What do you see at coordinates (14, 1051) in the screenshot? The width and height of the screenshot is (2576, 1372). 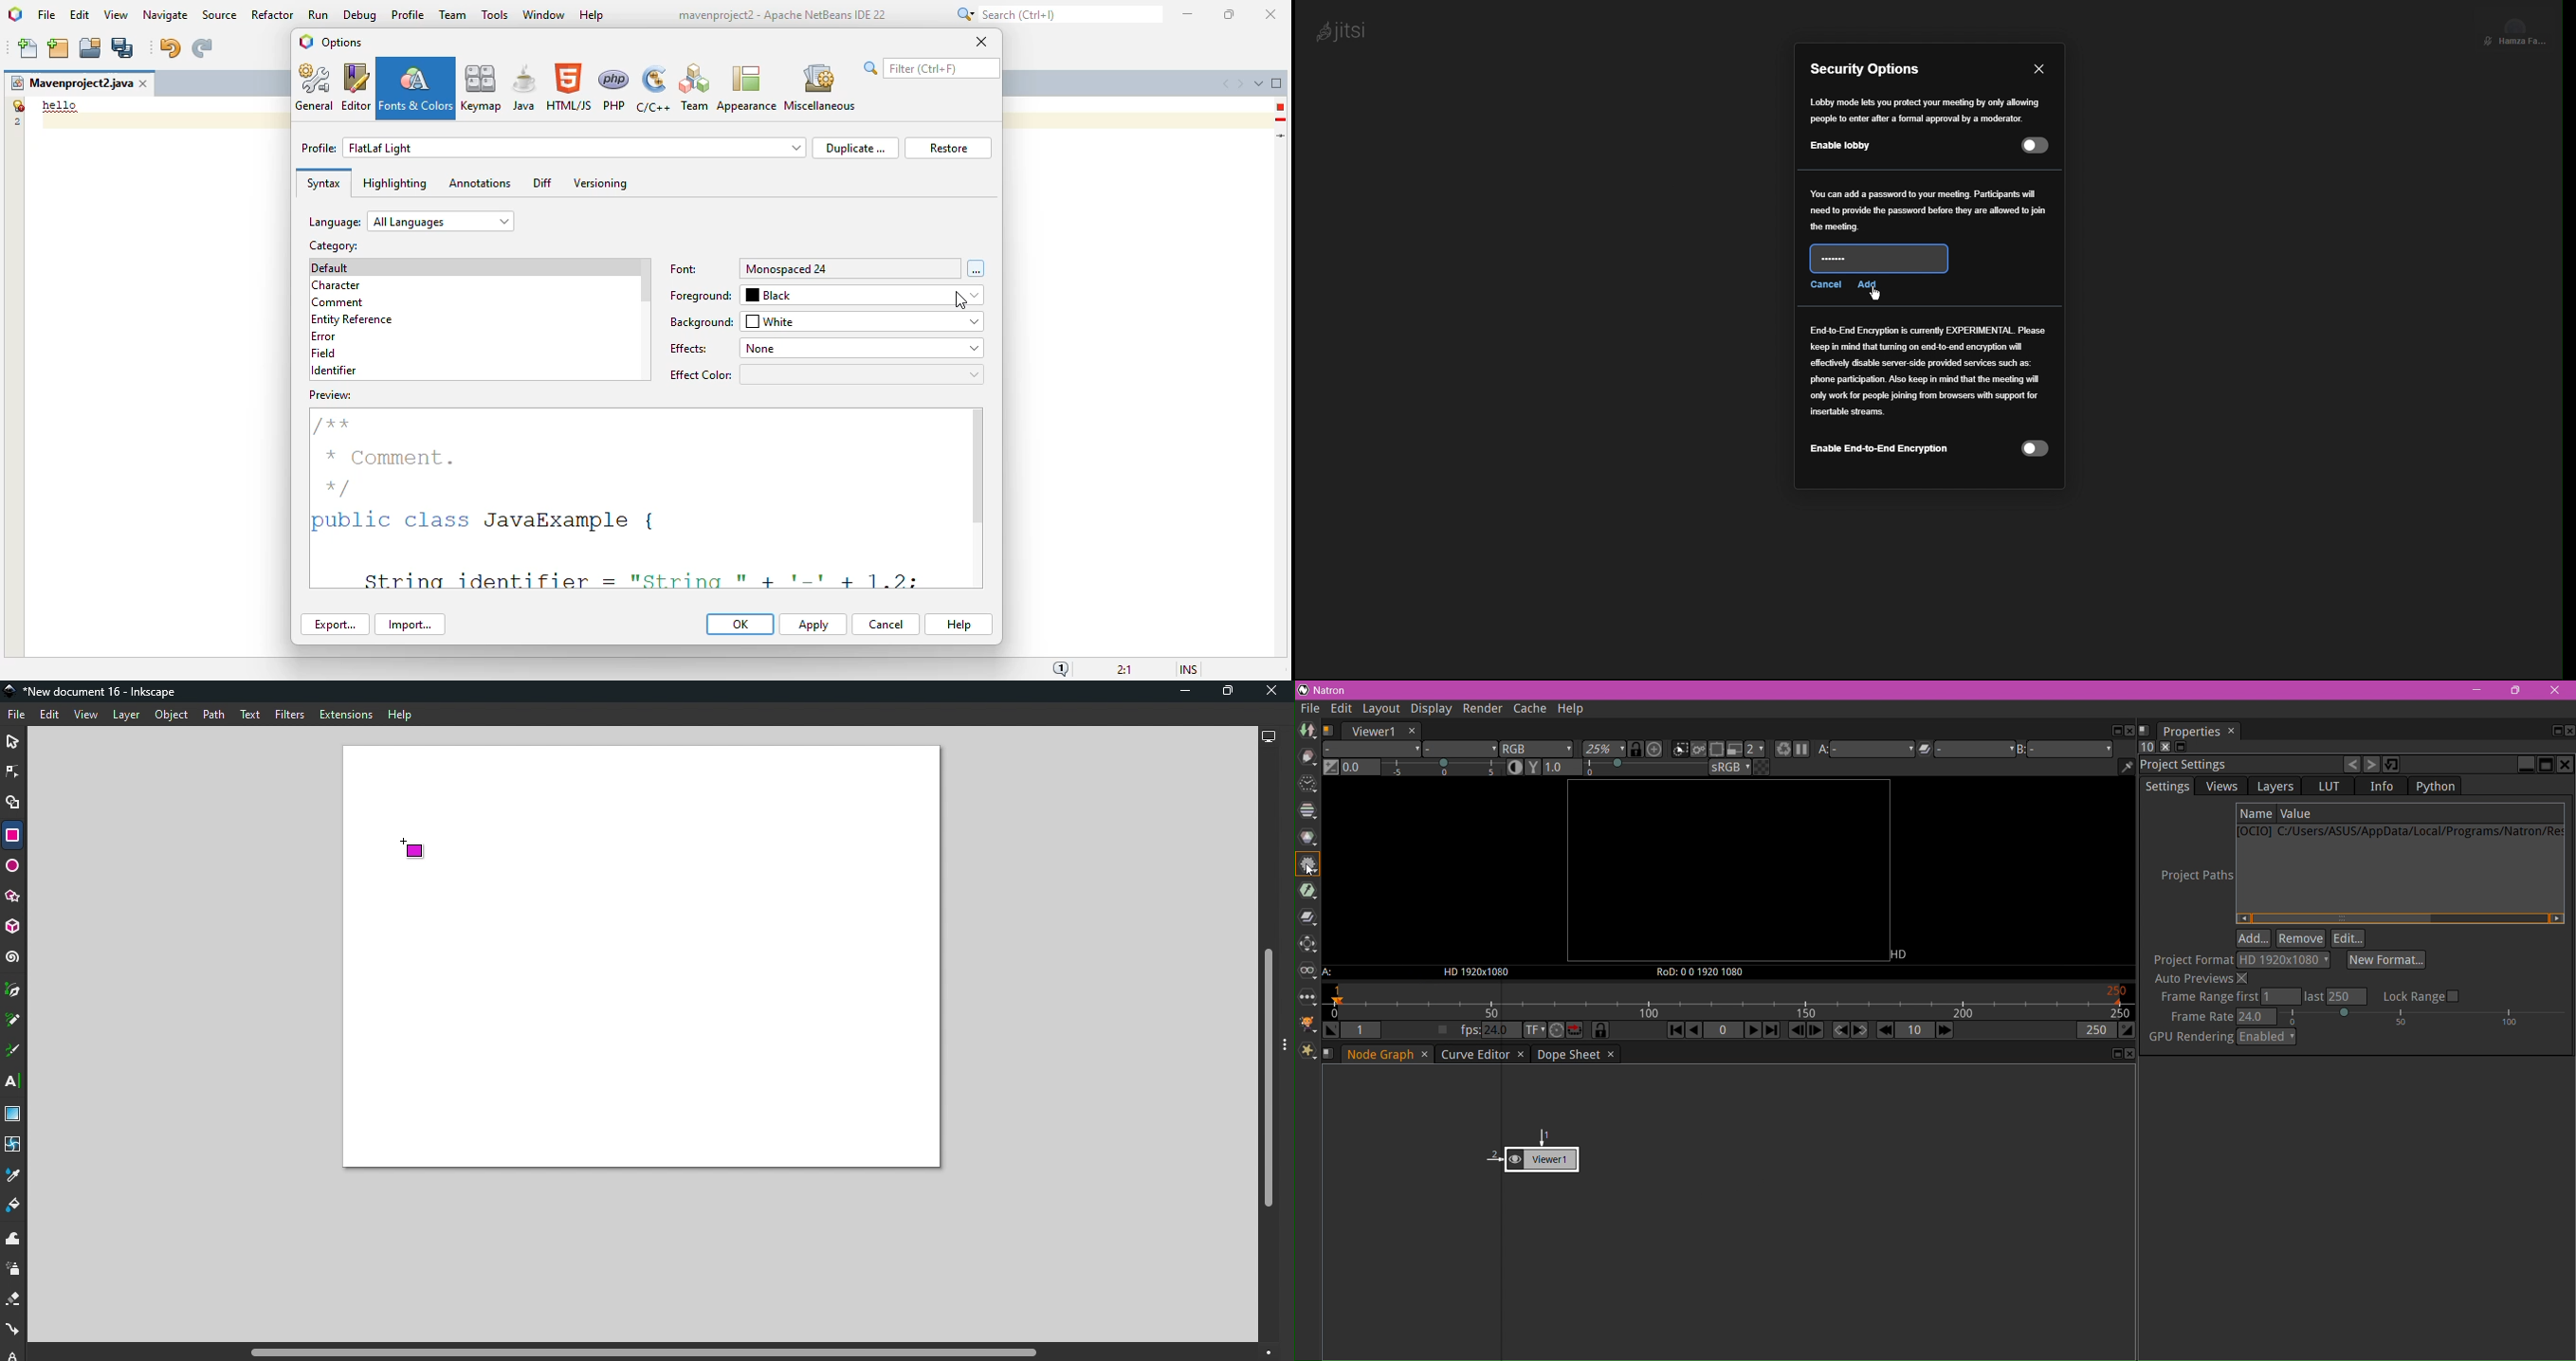 I see `Calligraphy tool` at bounding box center [14, 1051].